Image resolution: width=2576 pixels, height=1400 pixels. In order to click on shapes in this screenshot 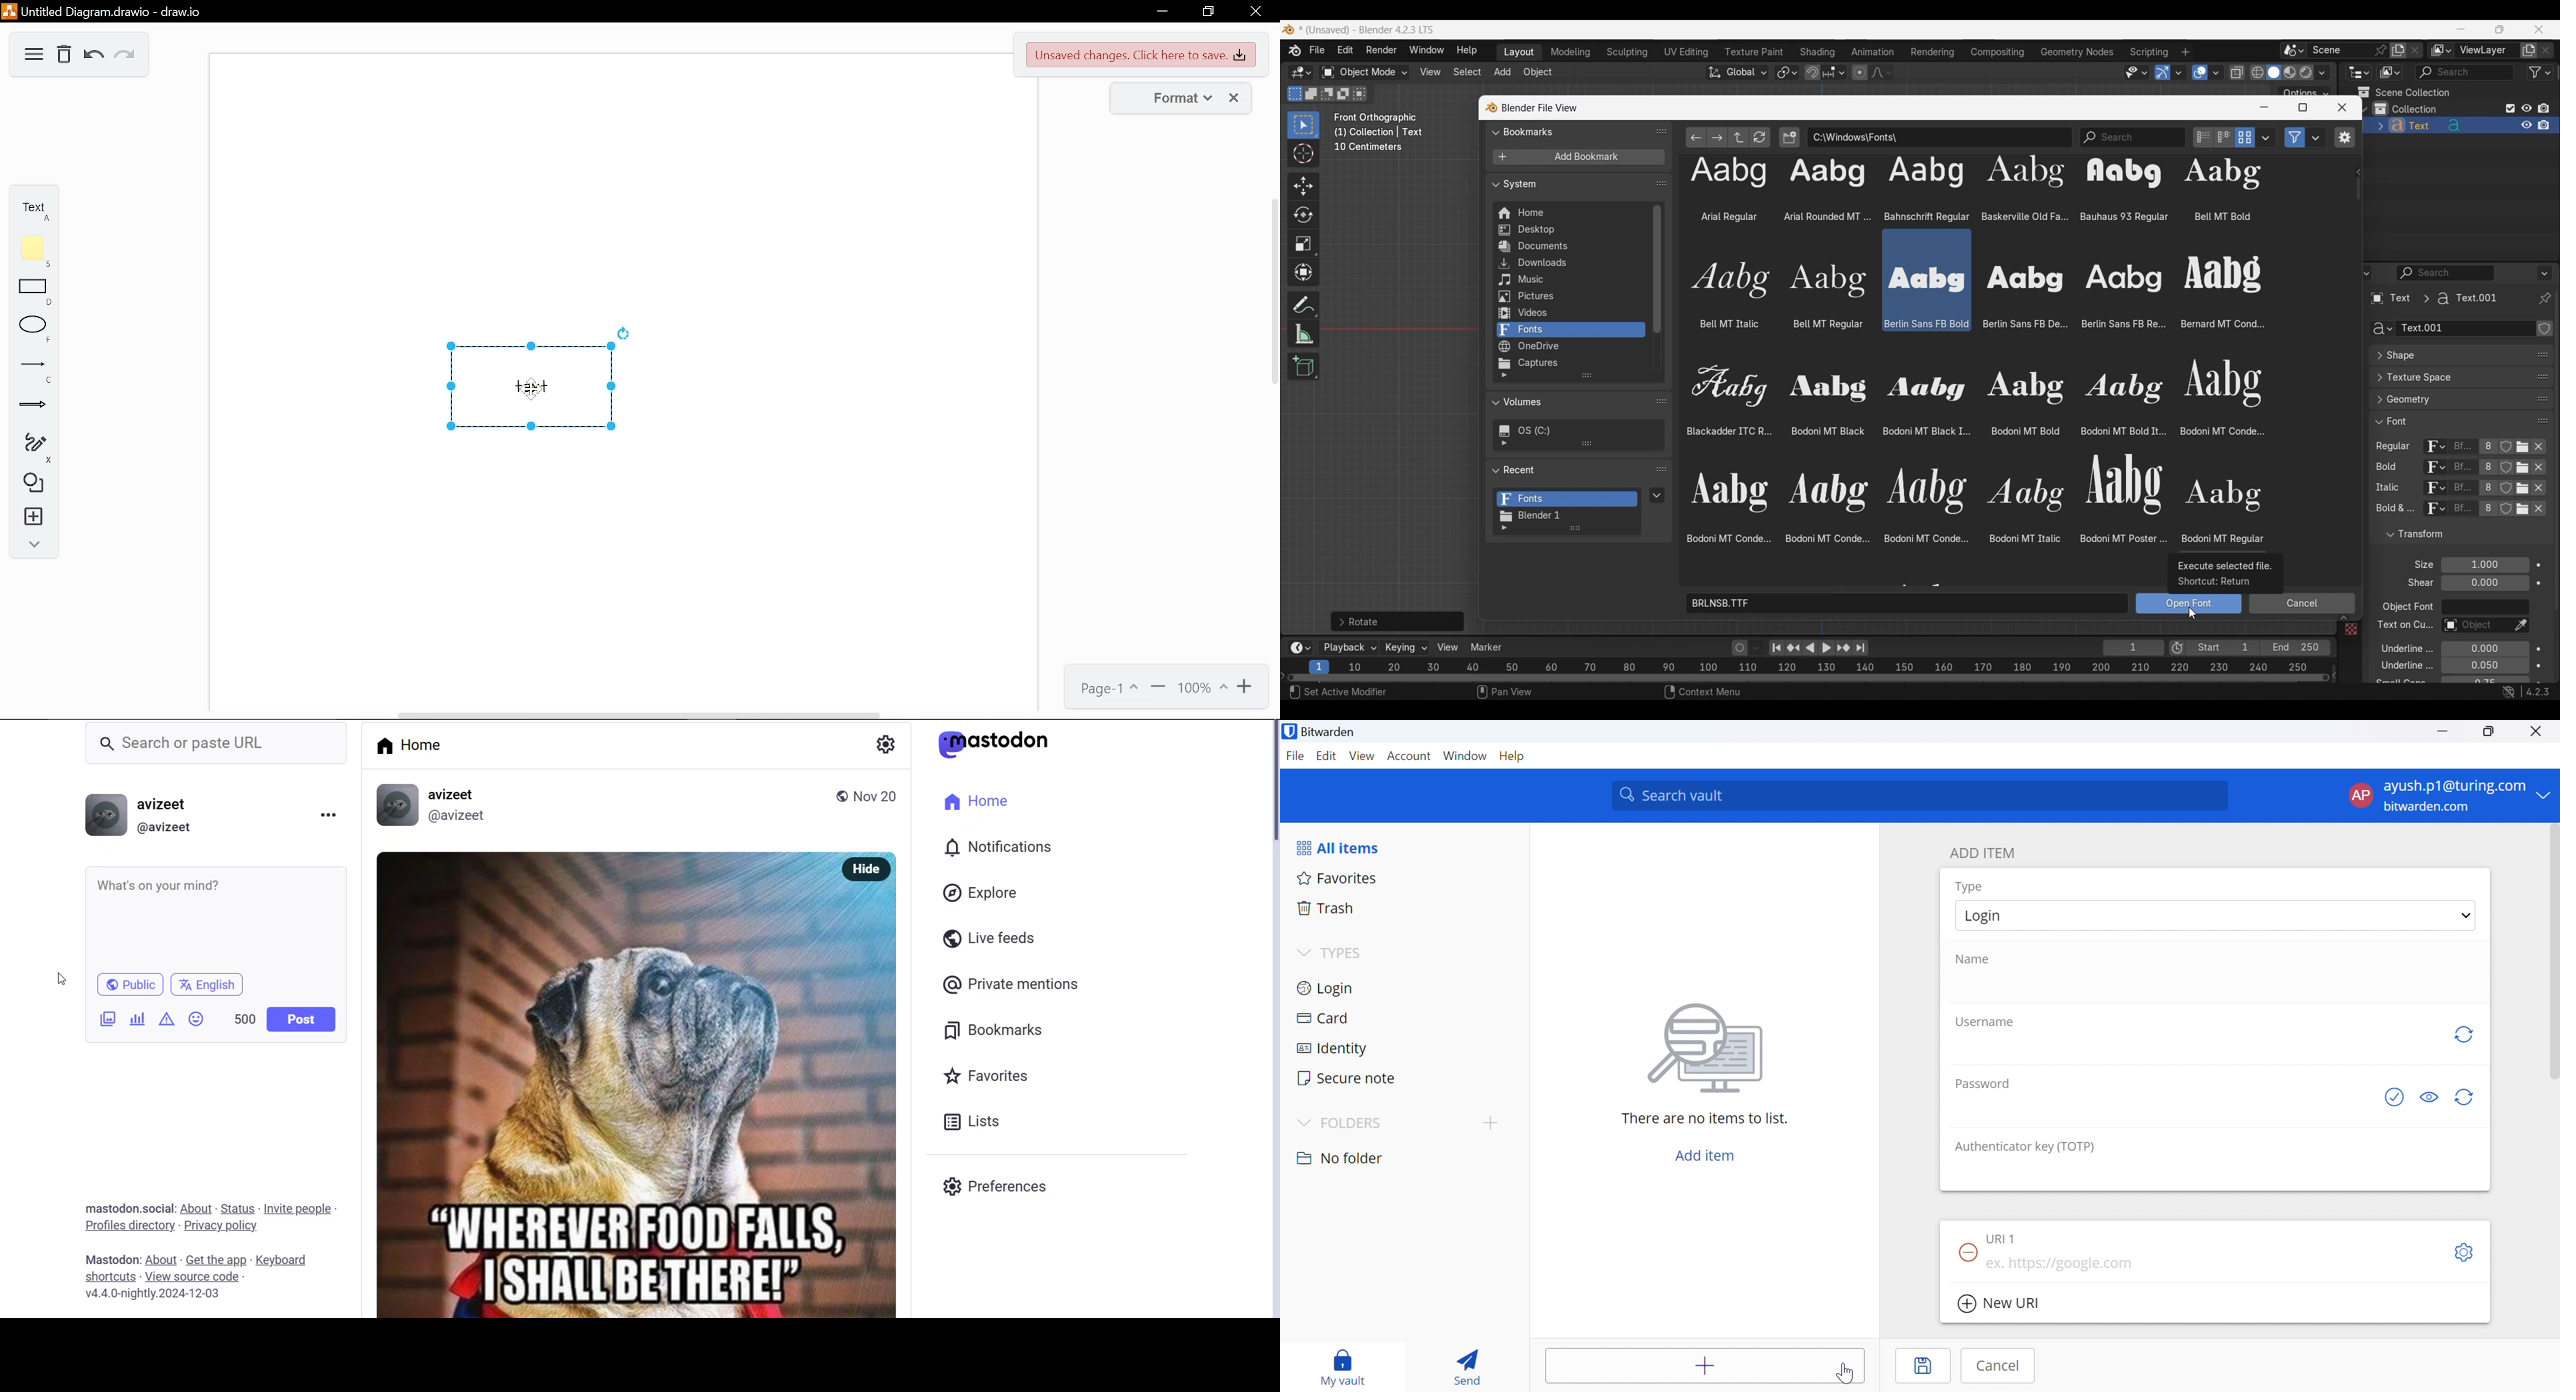, I will do `click(29, 484)`.